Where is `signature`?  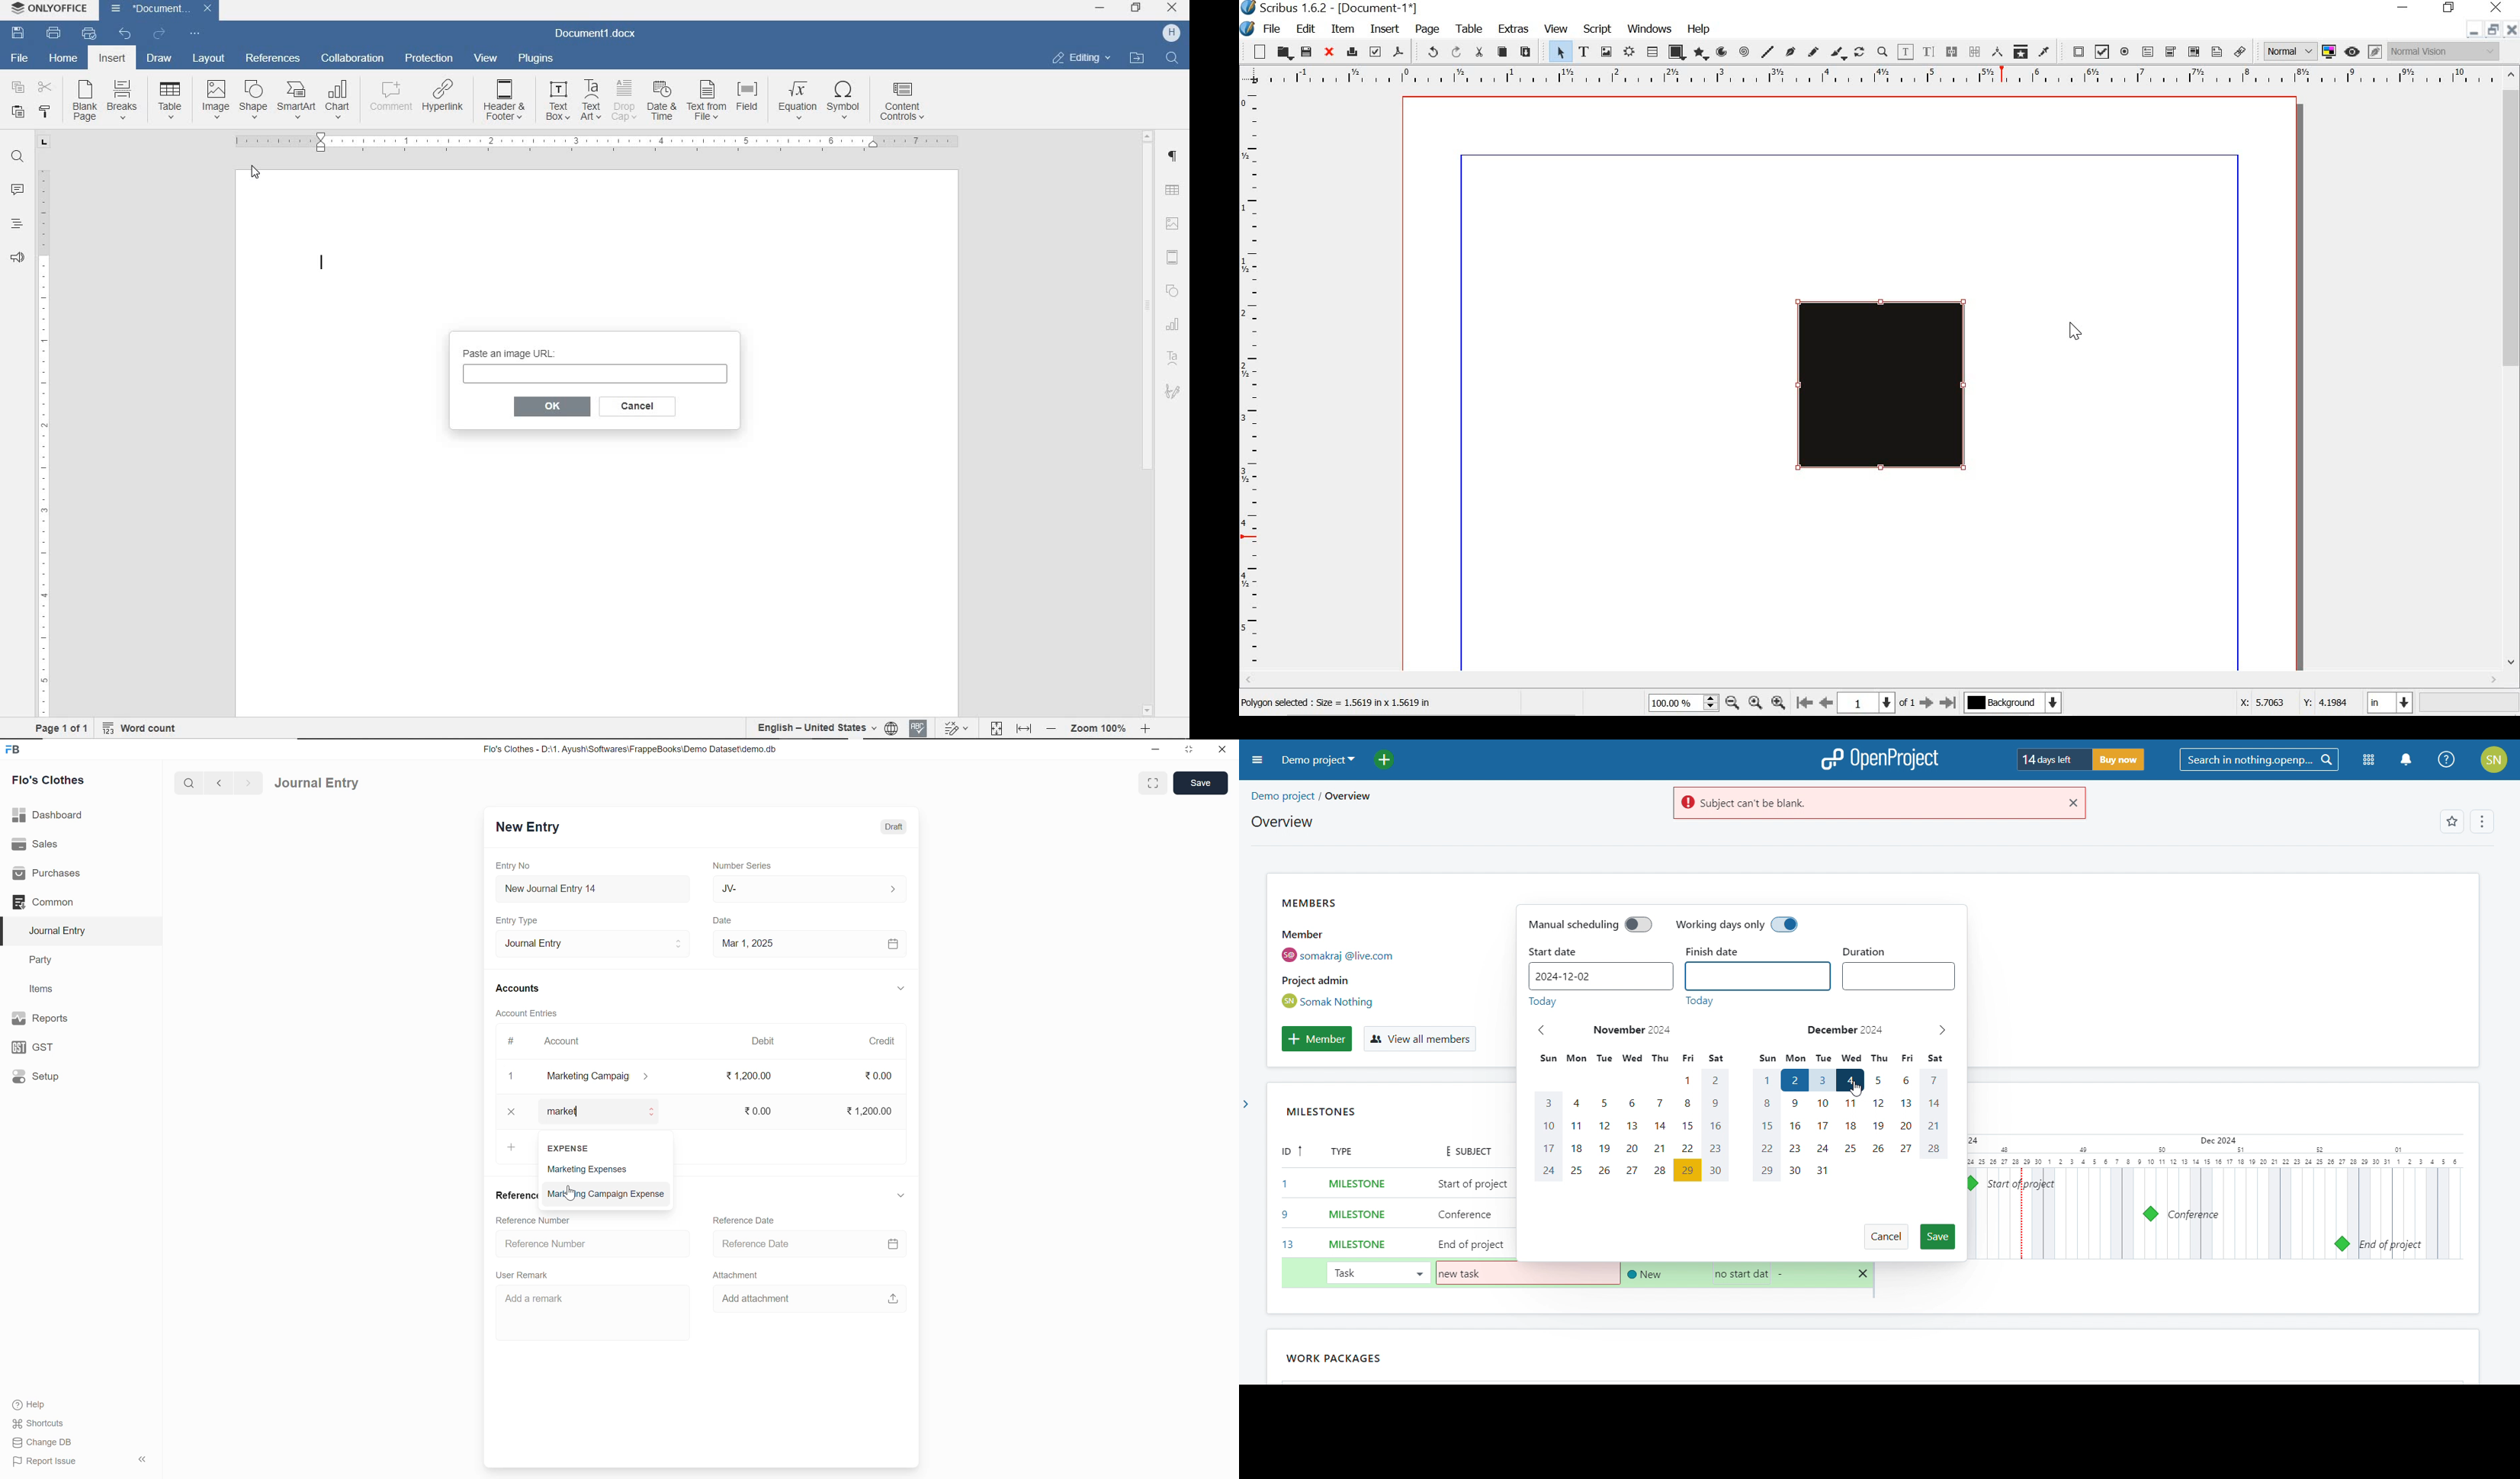
signature is located at coordinates (1176, 393).